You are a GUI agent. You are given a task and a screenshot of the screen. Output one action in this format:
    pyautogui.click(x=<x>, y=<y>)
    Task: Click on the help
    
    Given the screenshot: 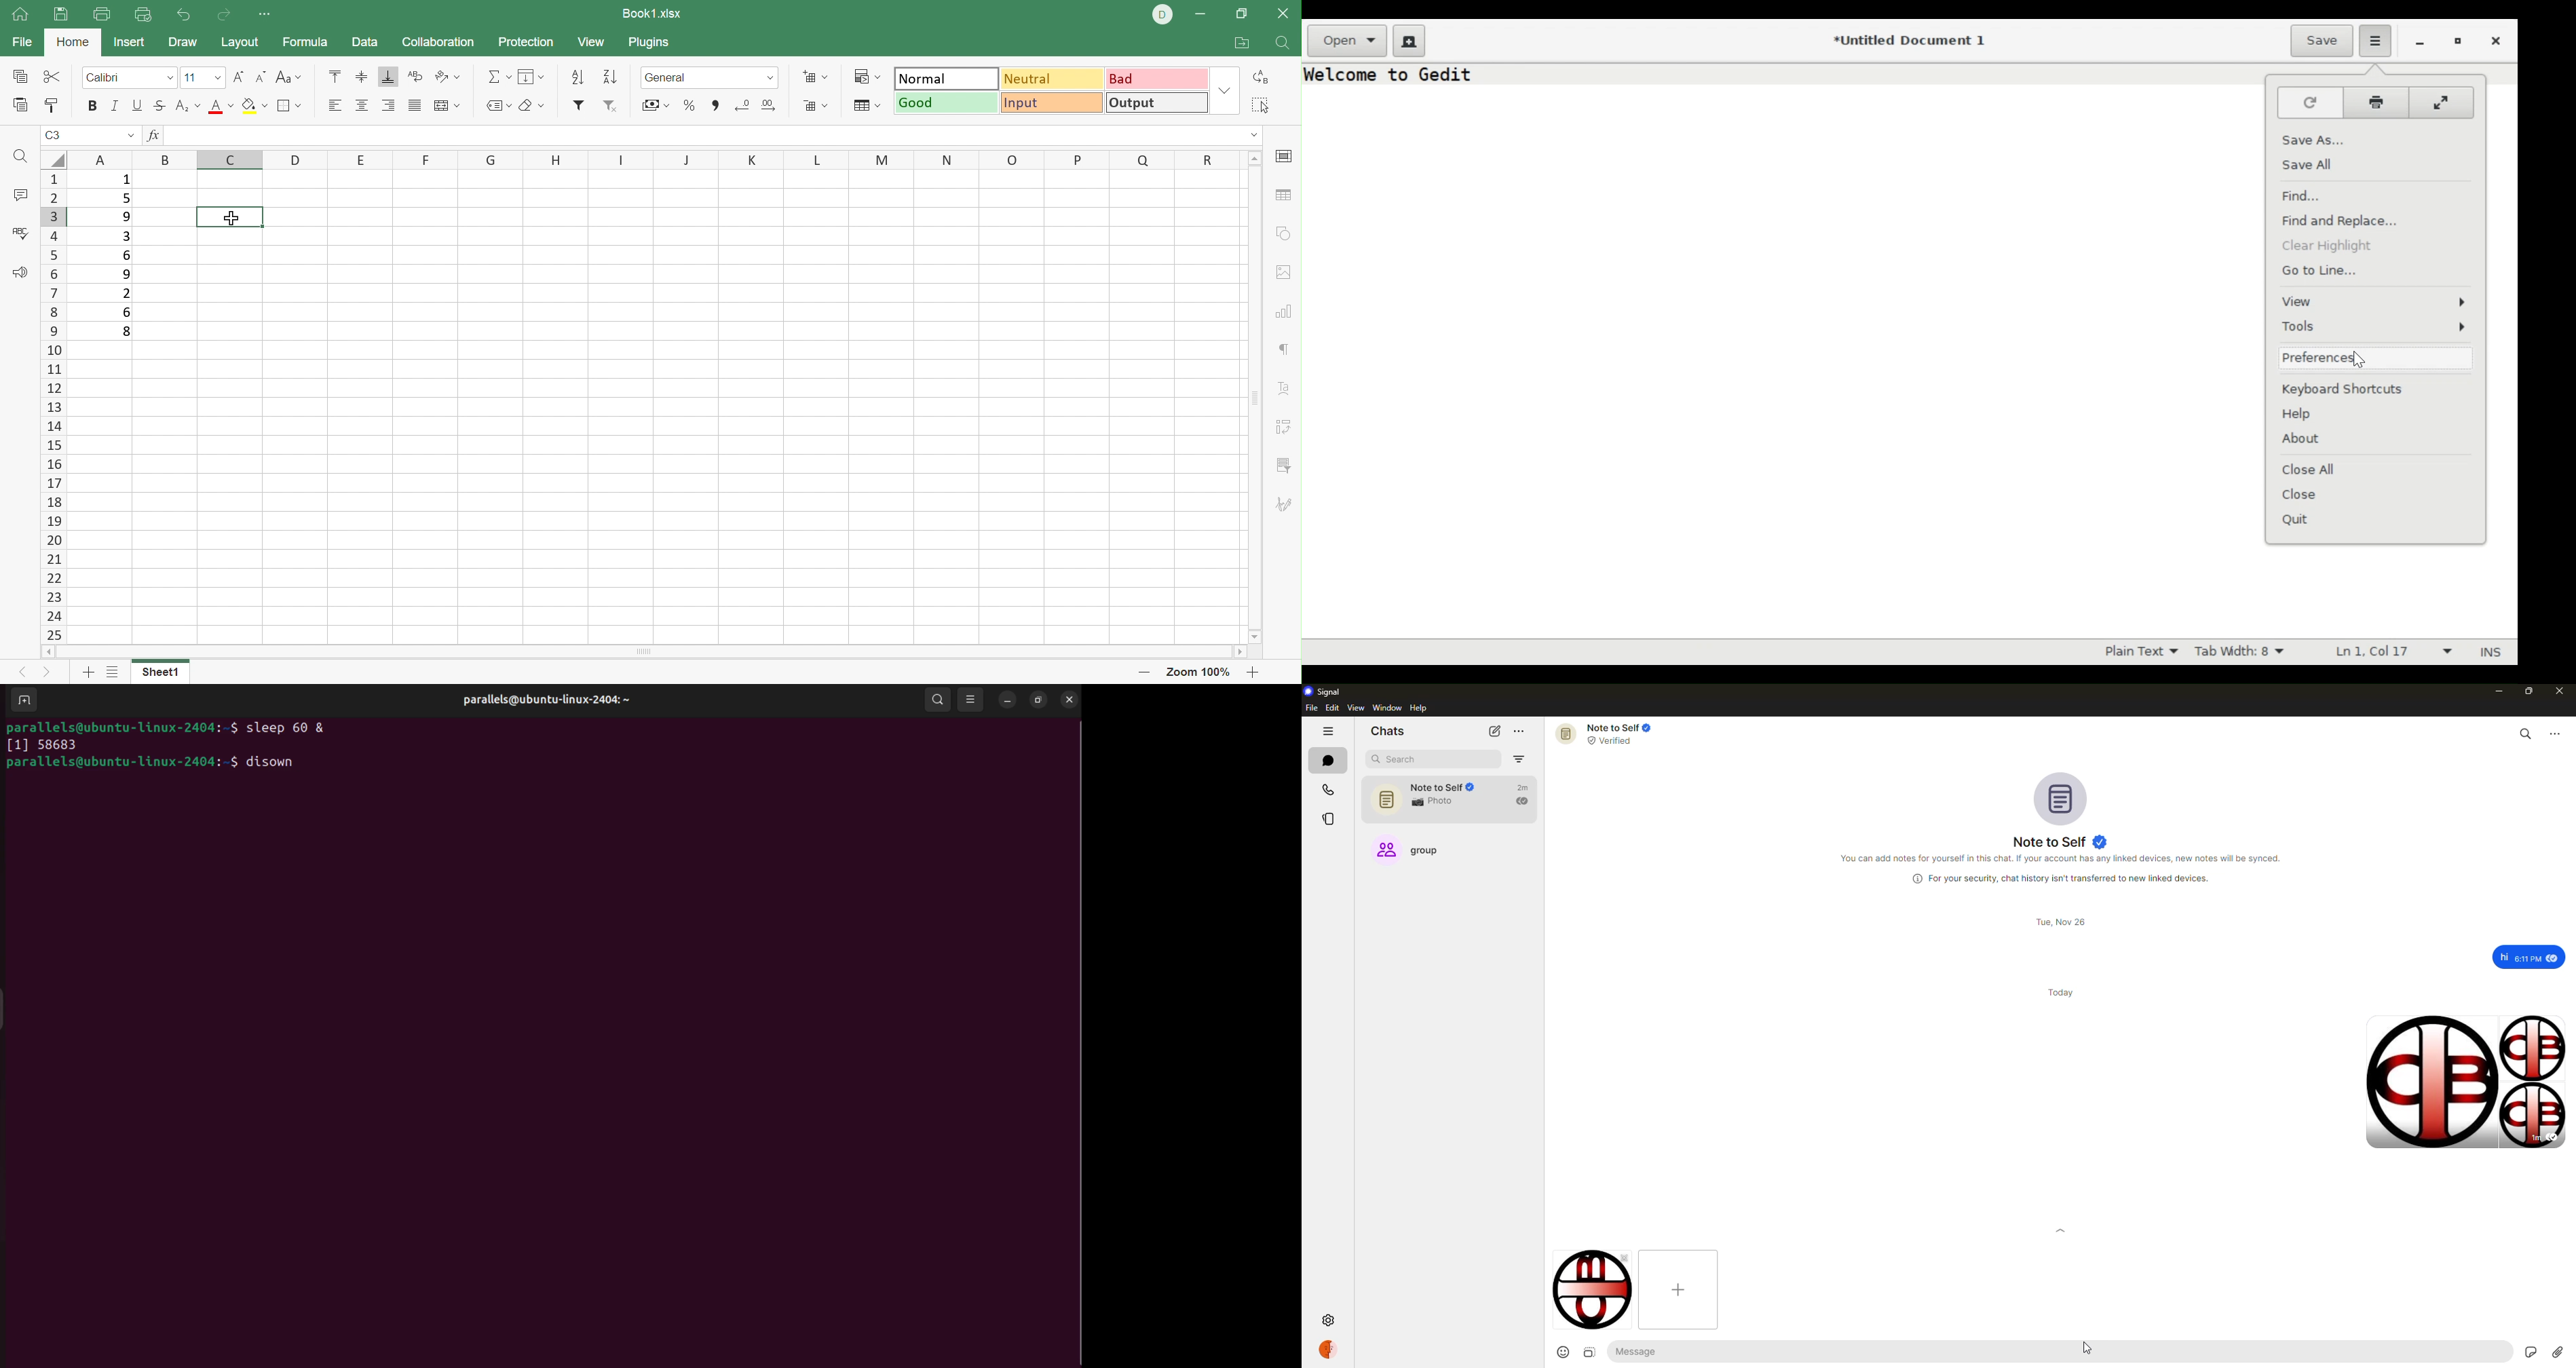 What is the action you would take?
    pyautogui.click(x=1419, y=708)
    